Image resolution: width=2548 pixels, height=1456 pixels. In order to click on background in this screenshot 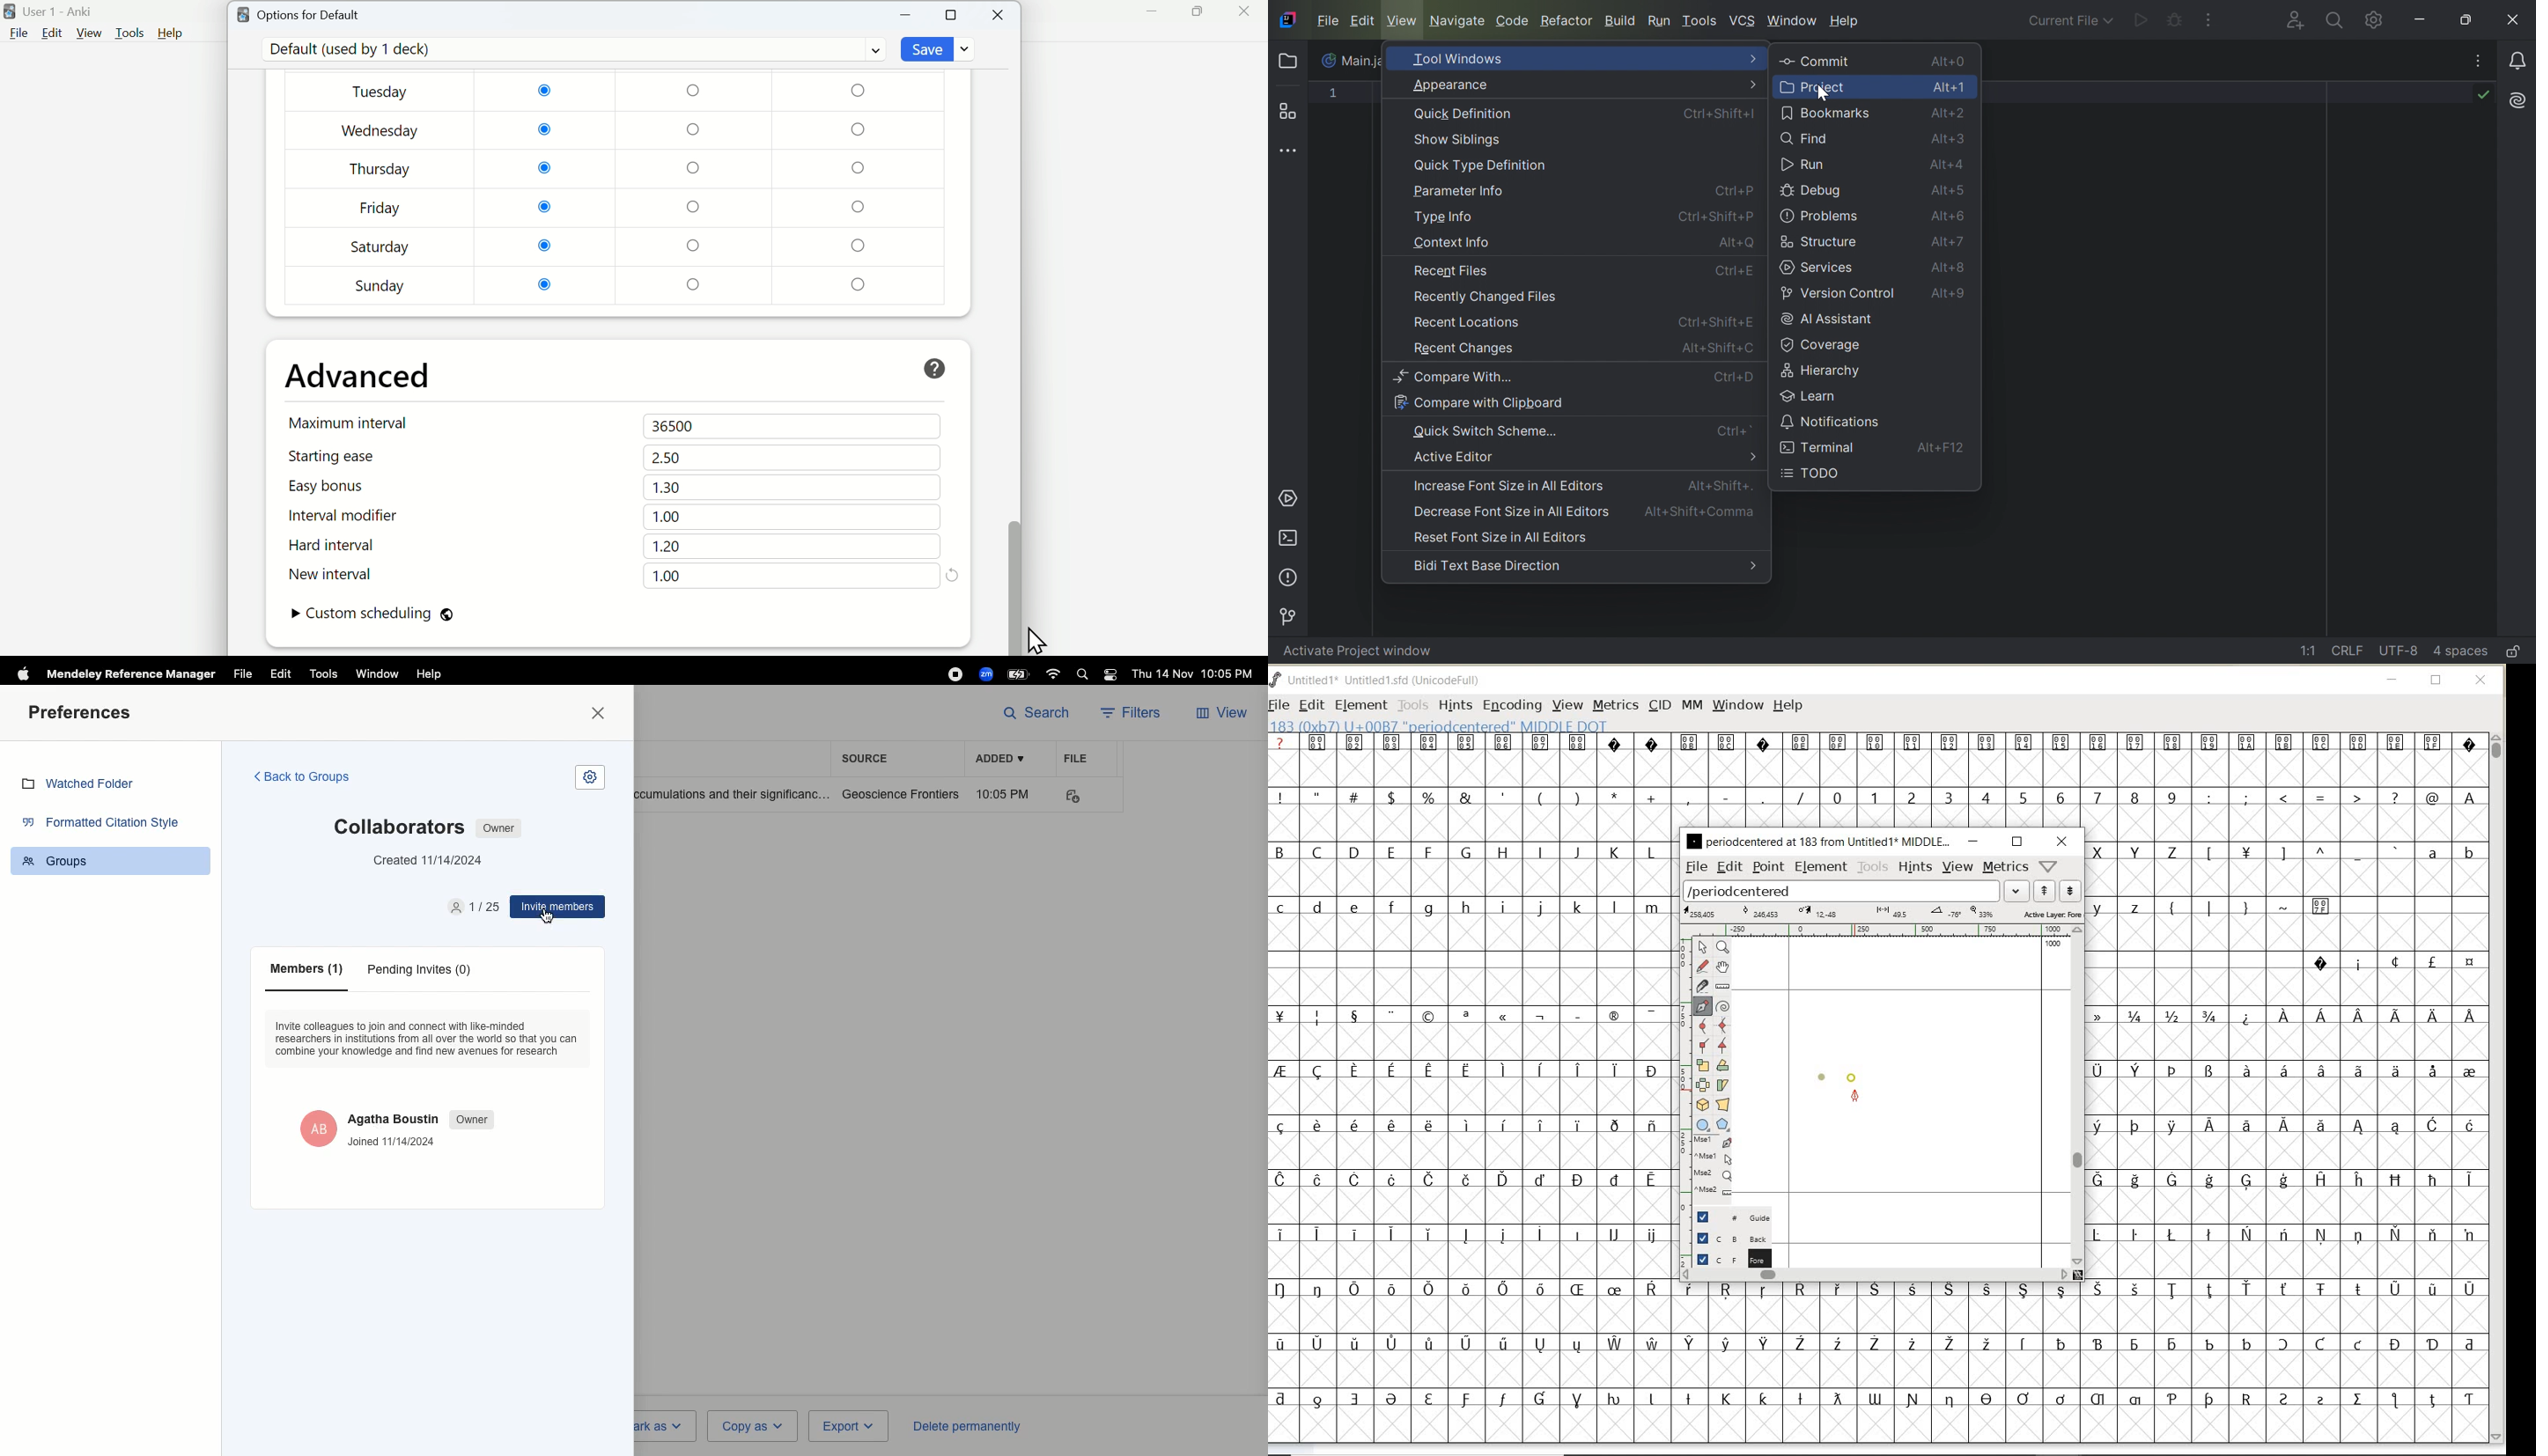, I will do `click(1727, 1238)`.